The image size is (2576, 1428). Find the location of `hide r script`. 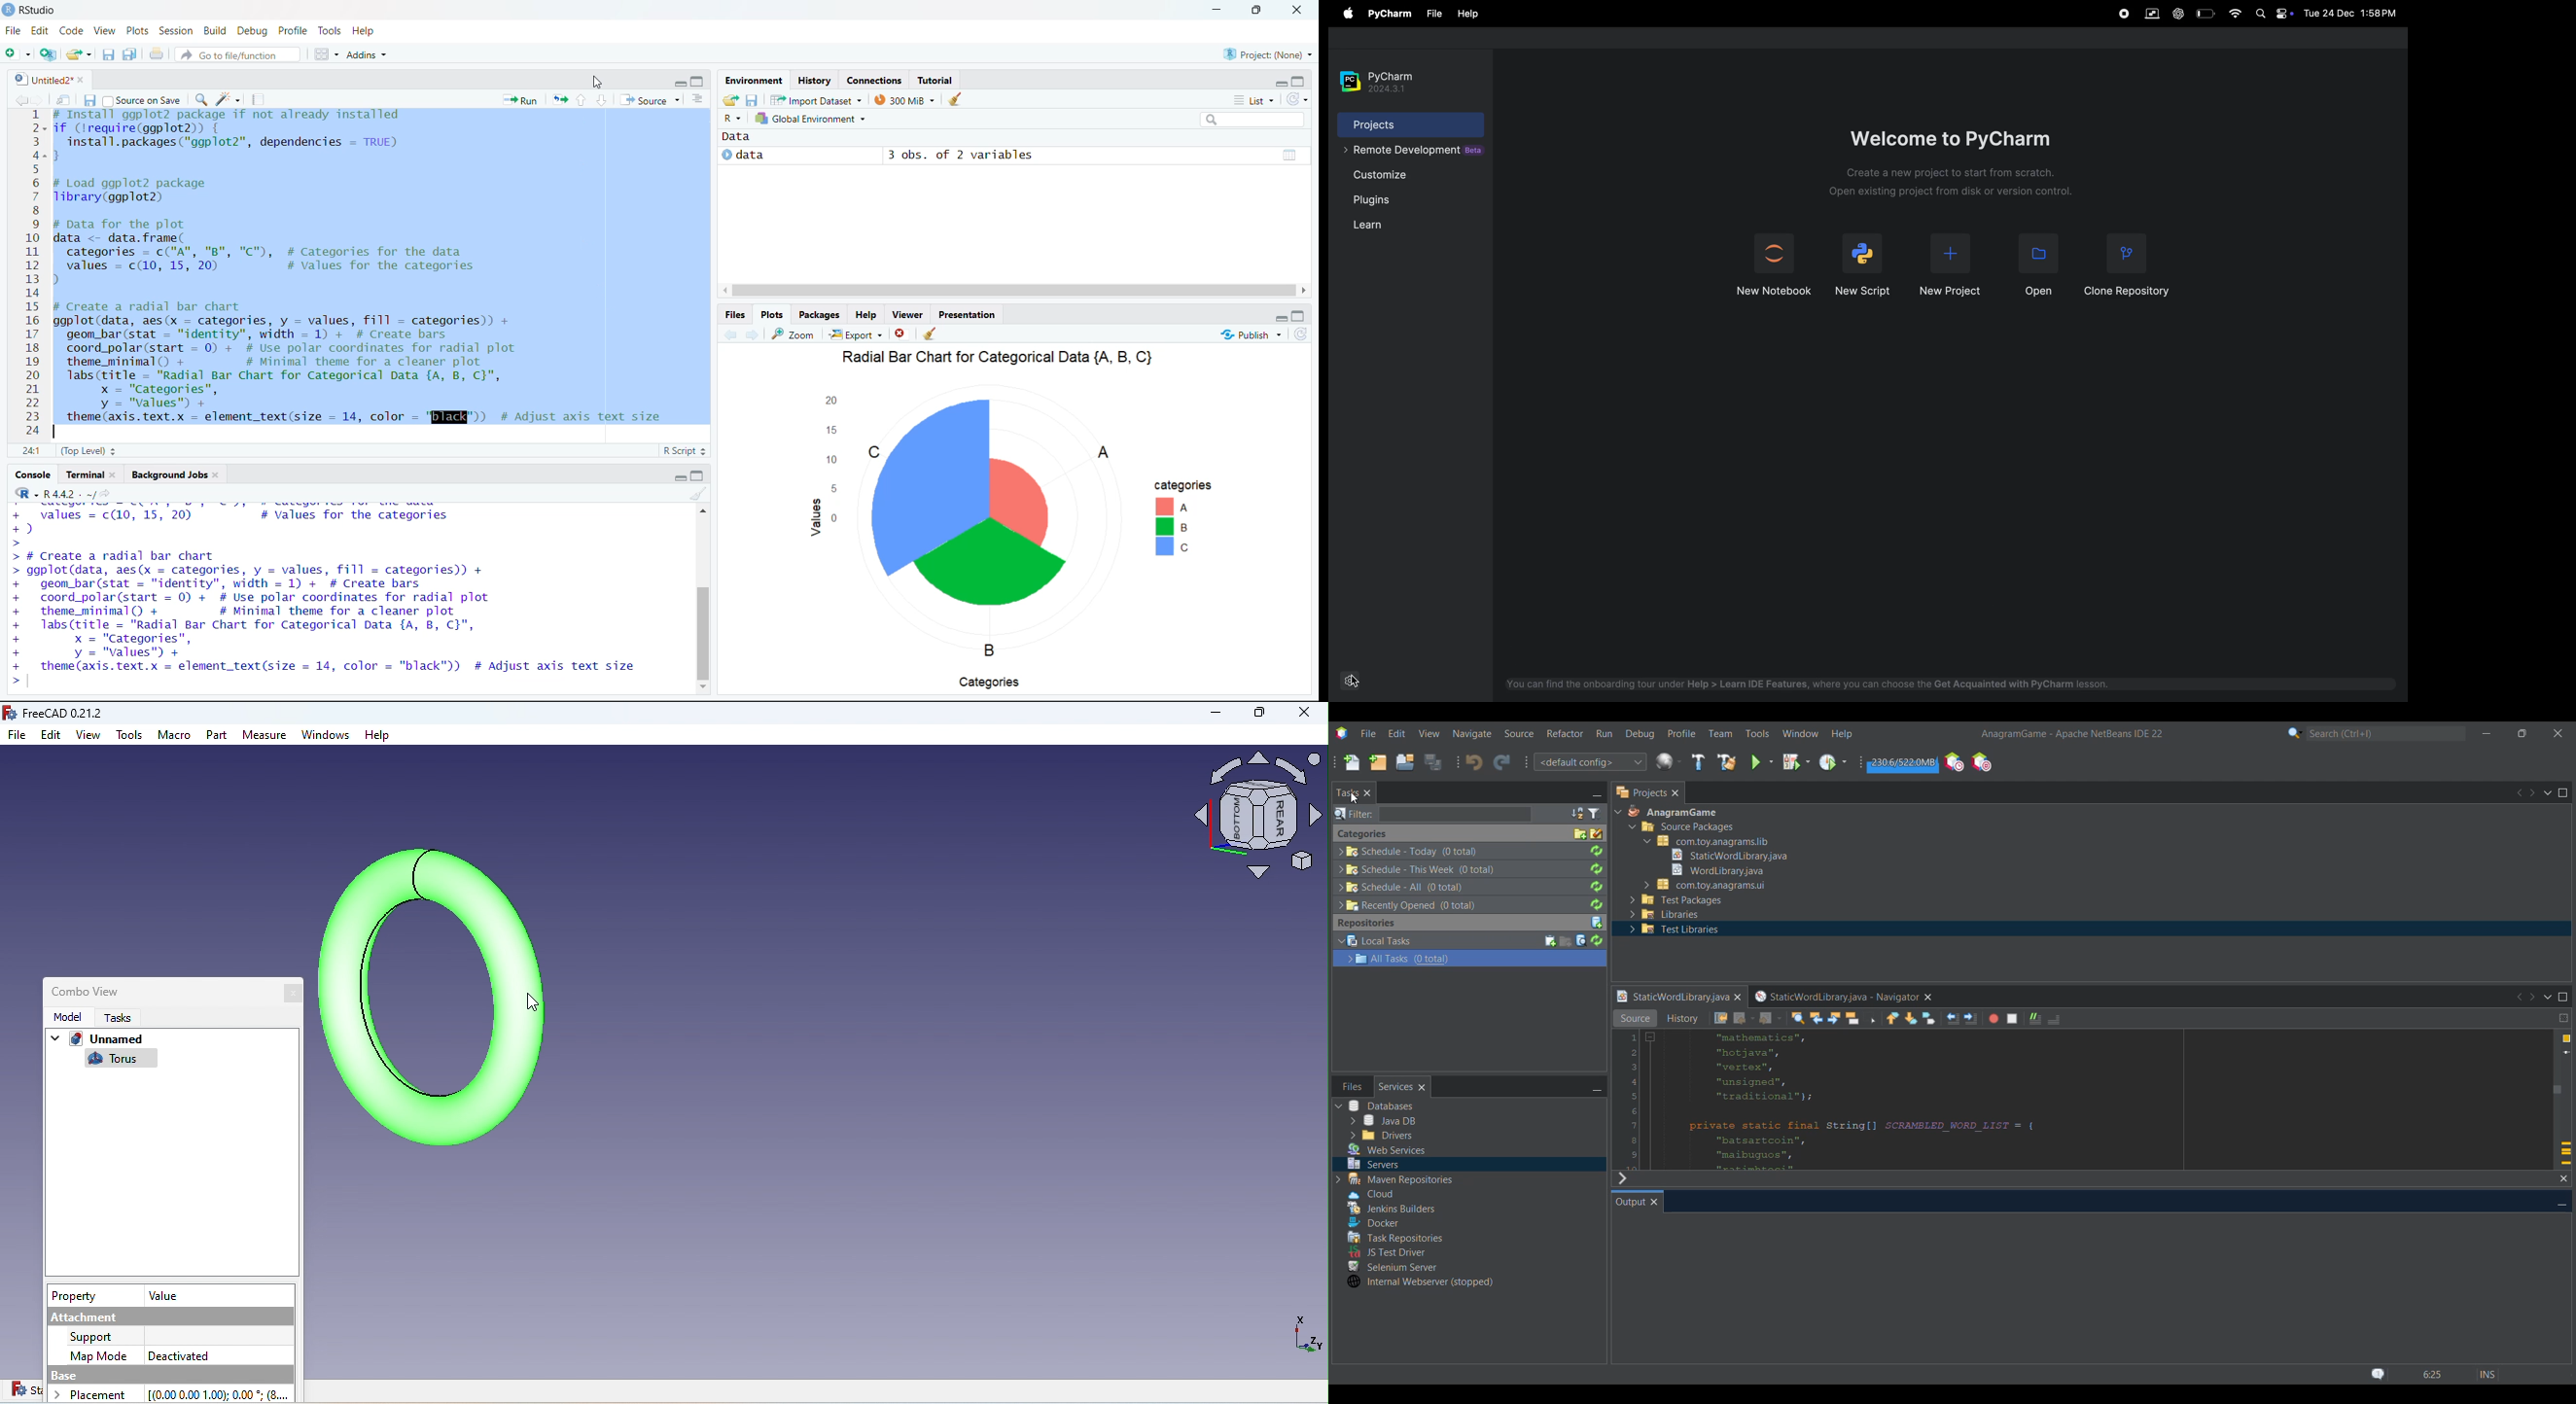

hide r script is located at coordinates (677, 476).